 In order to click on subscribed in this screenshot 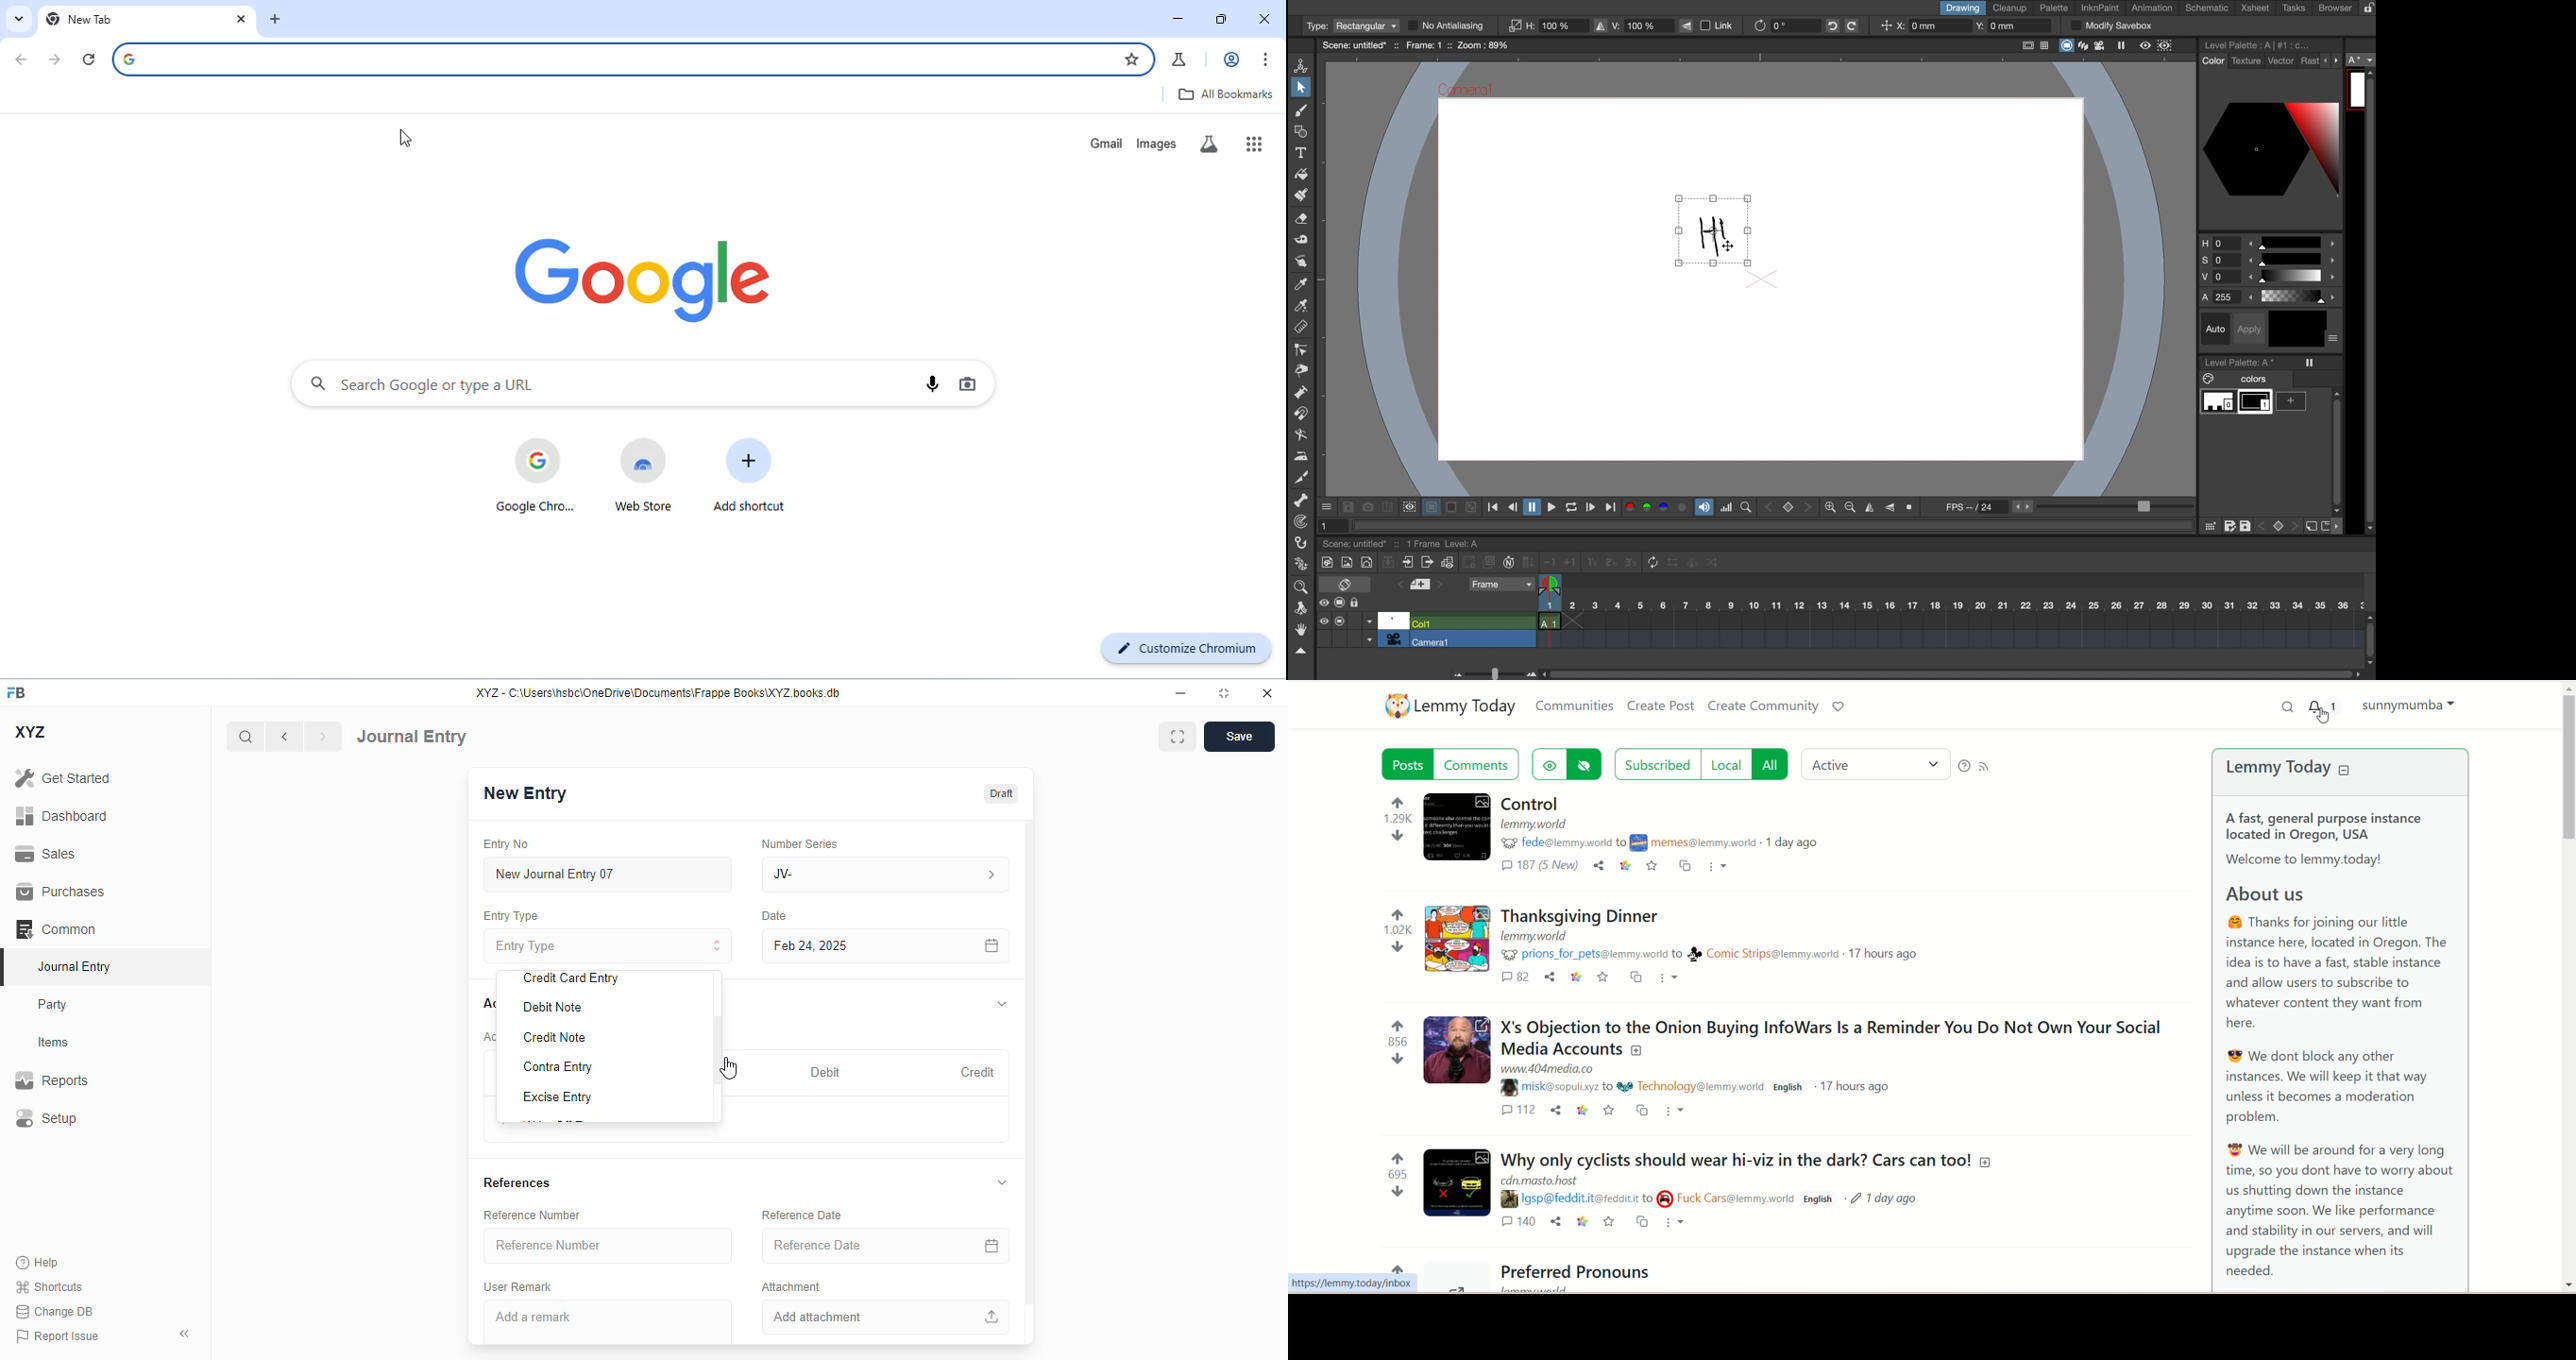, I will do `click(1652, 765)`.